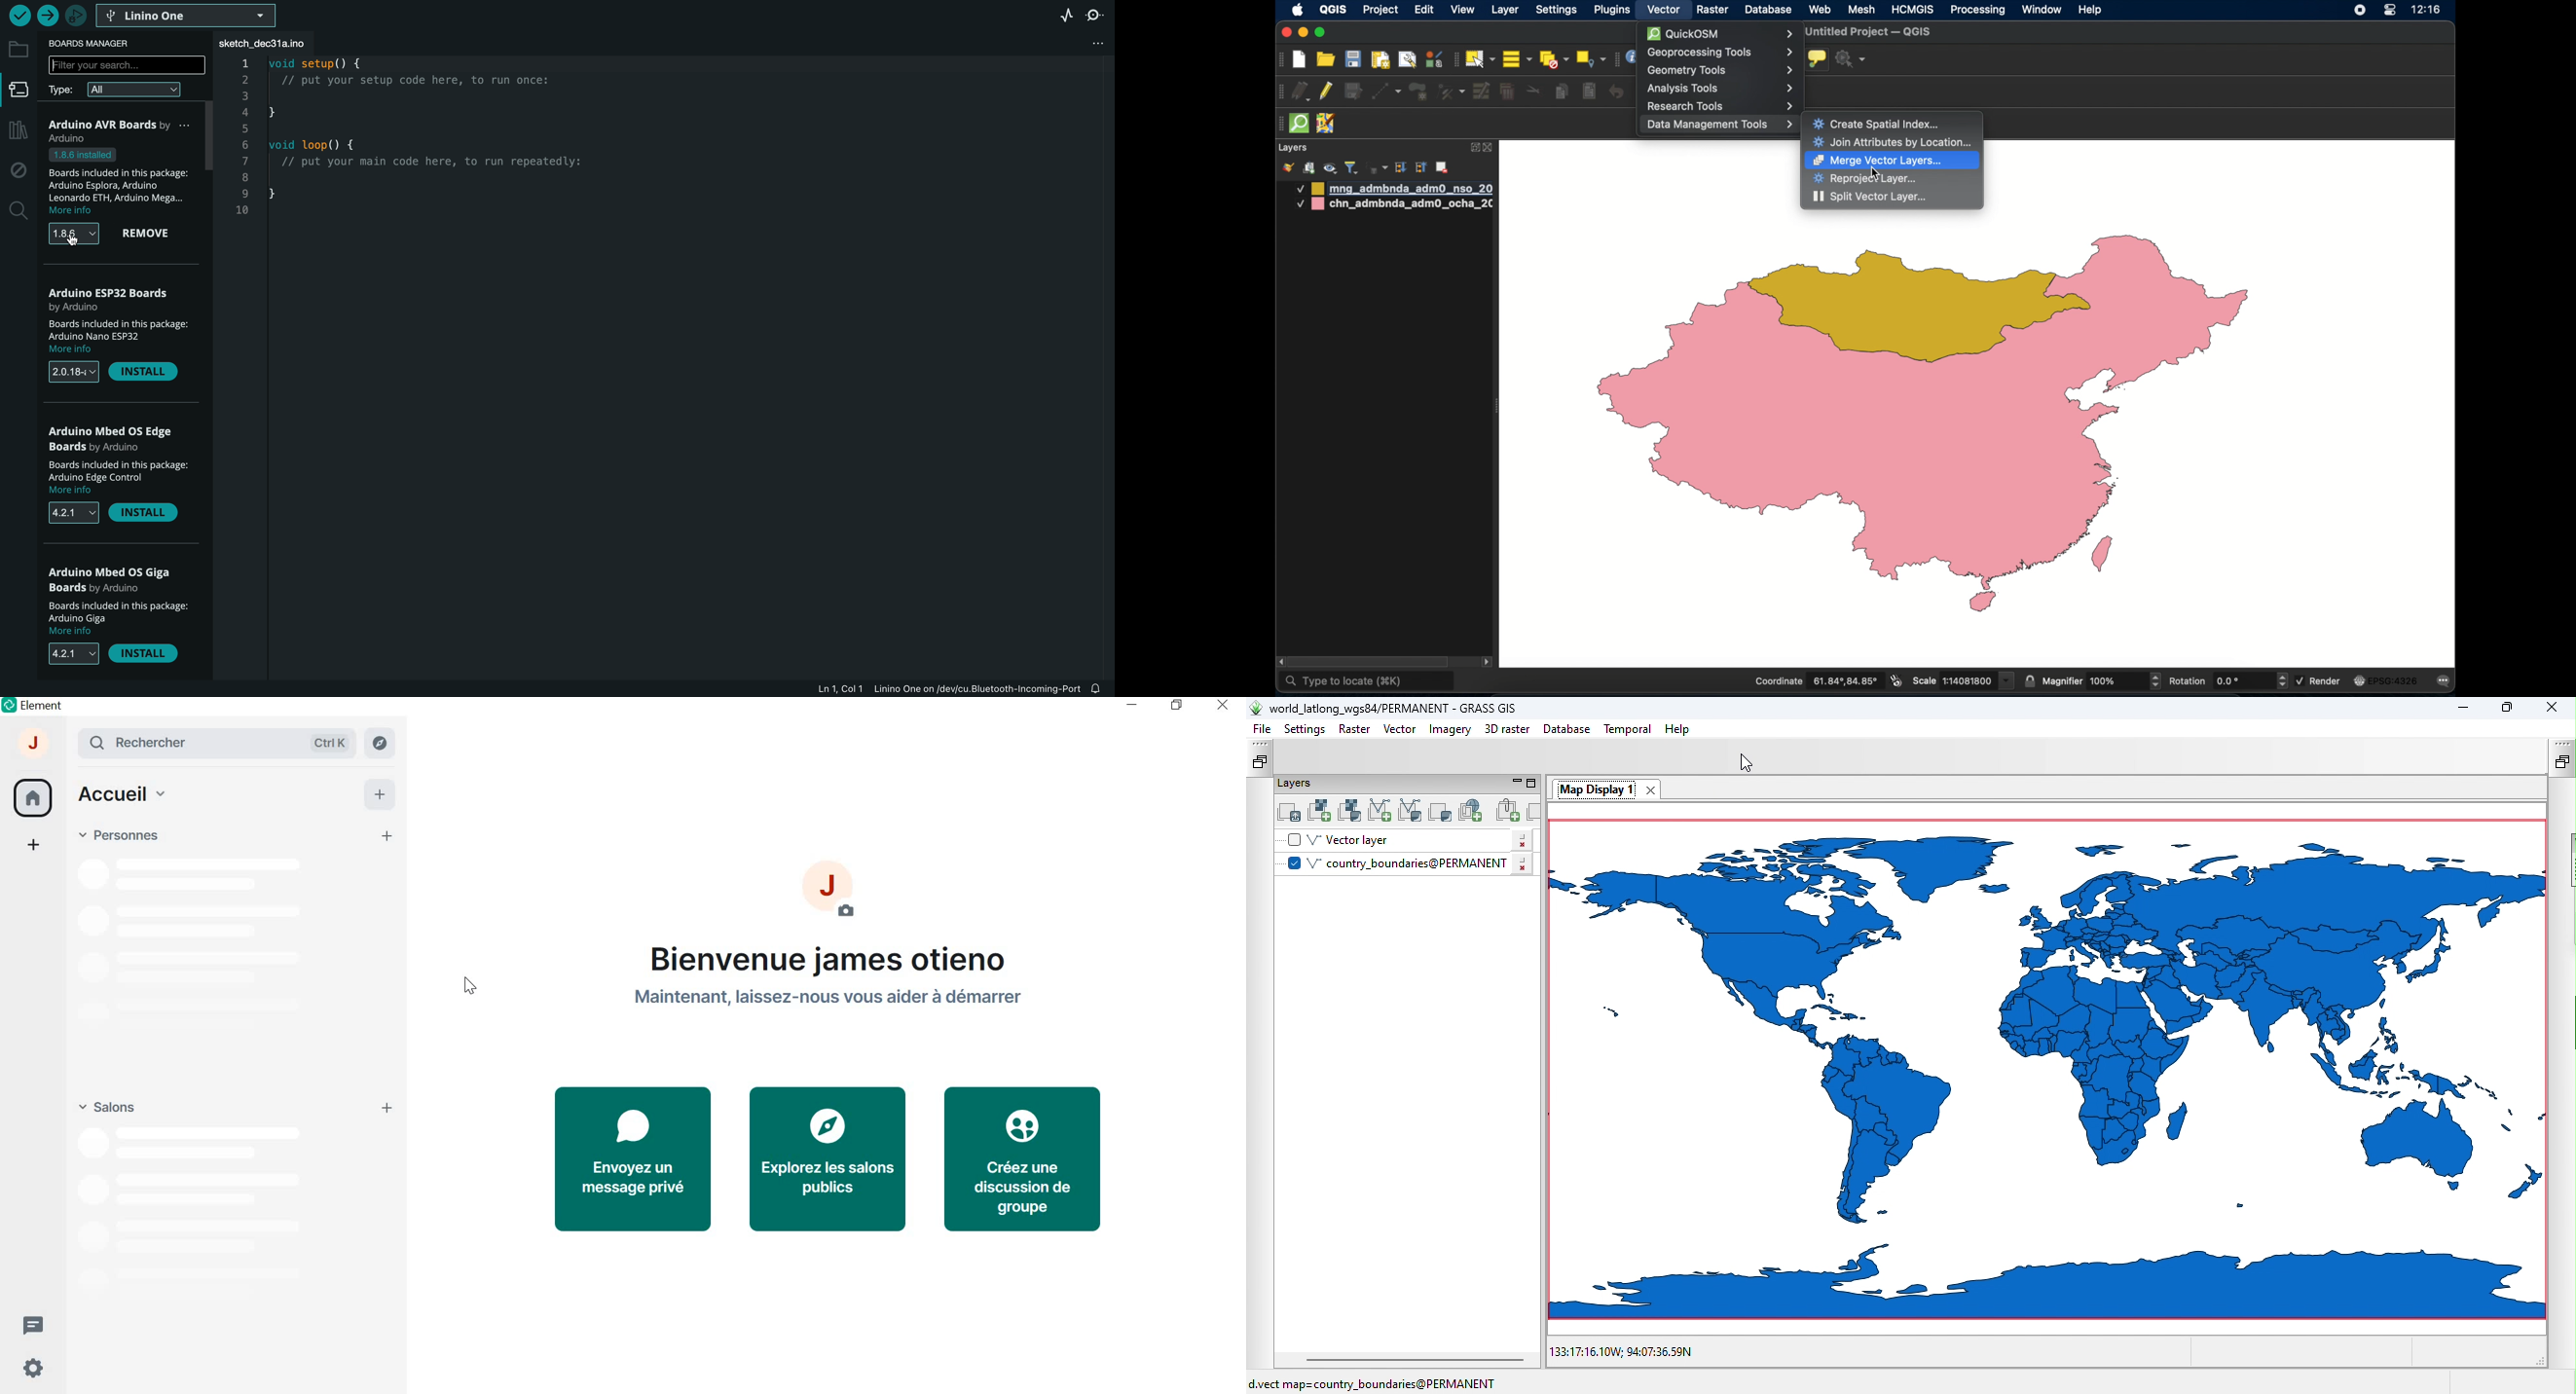 The image size is (2576, 1400). I want to click on open layer styling panel, so click(1288, 168).